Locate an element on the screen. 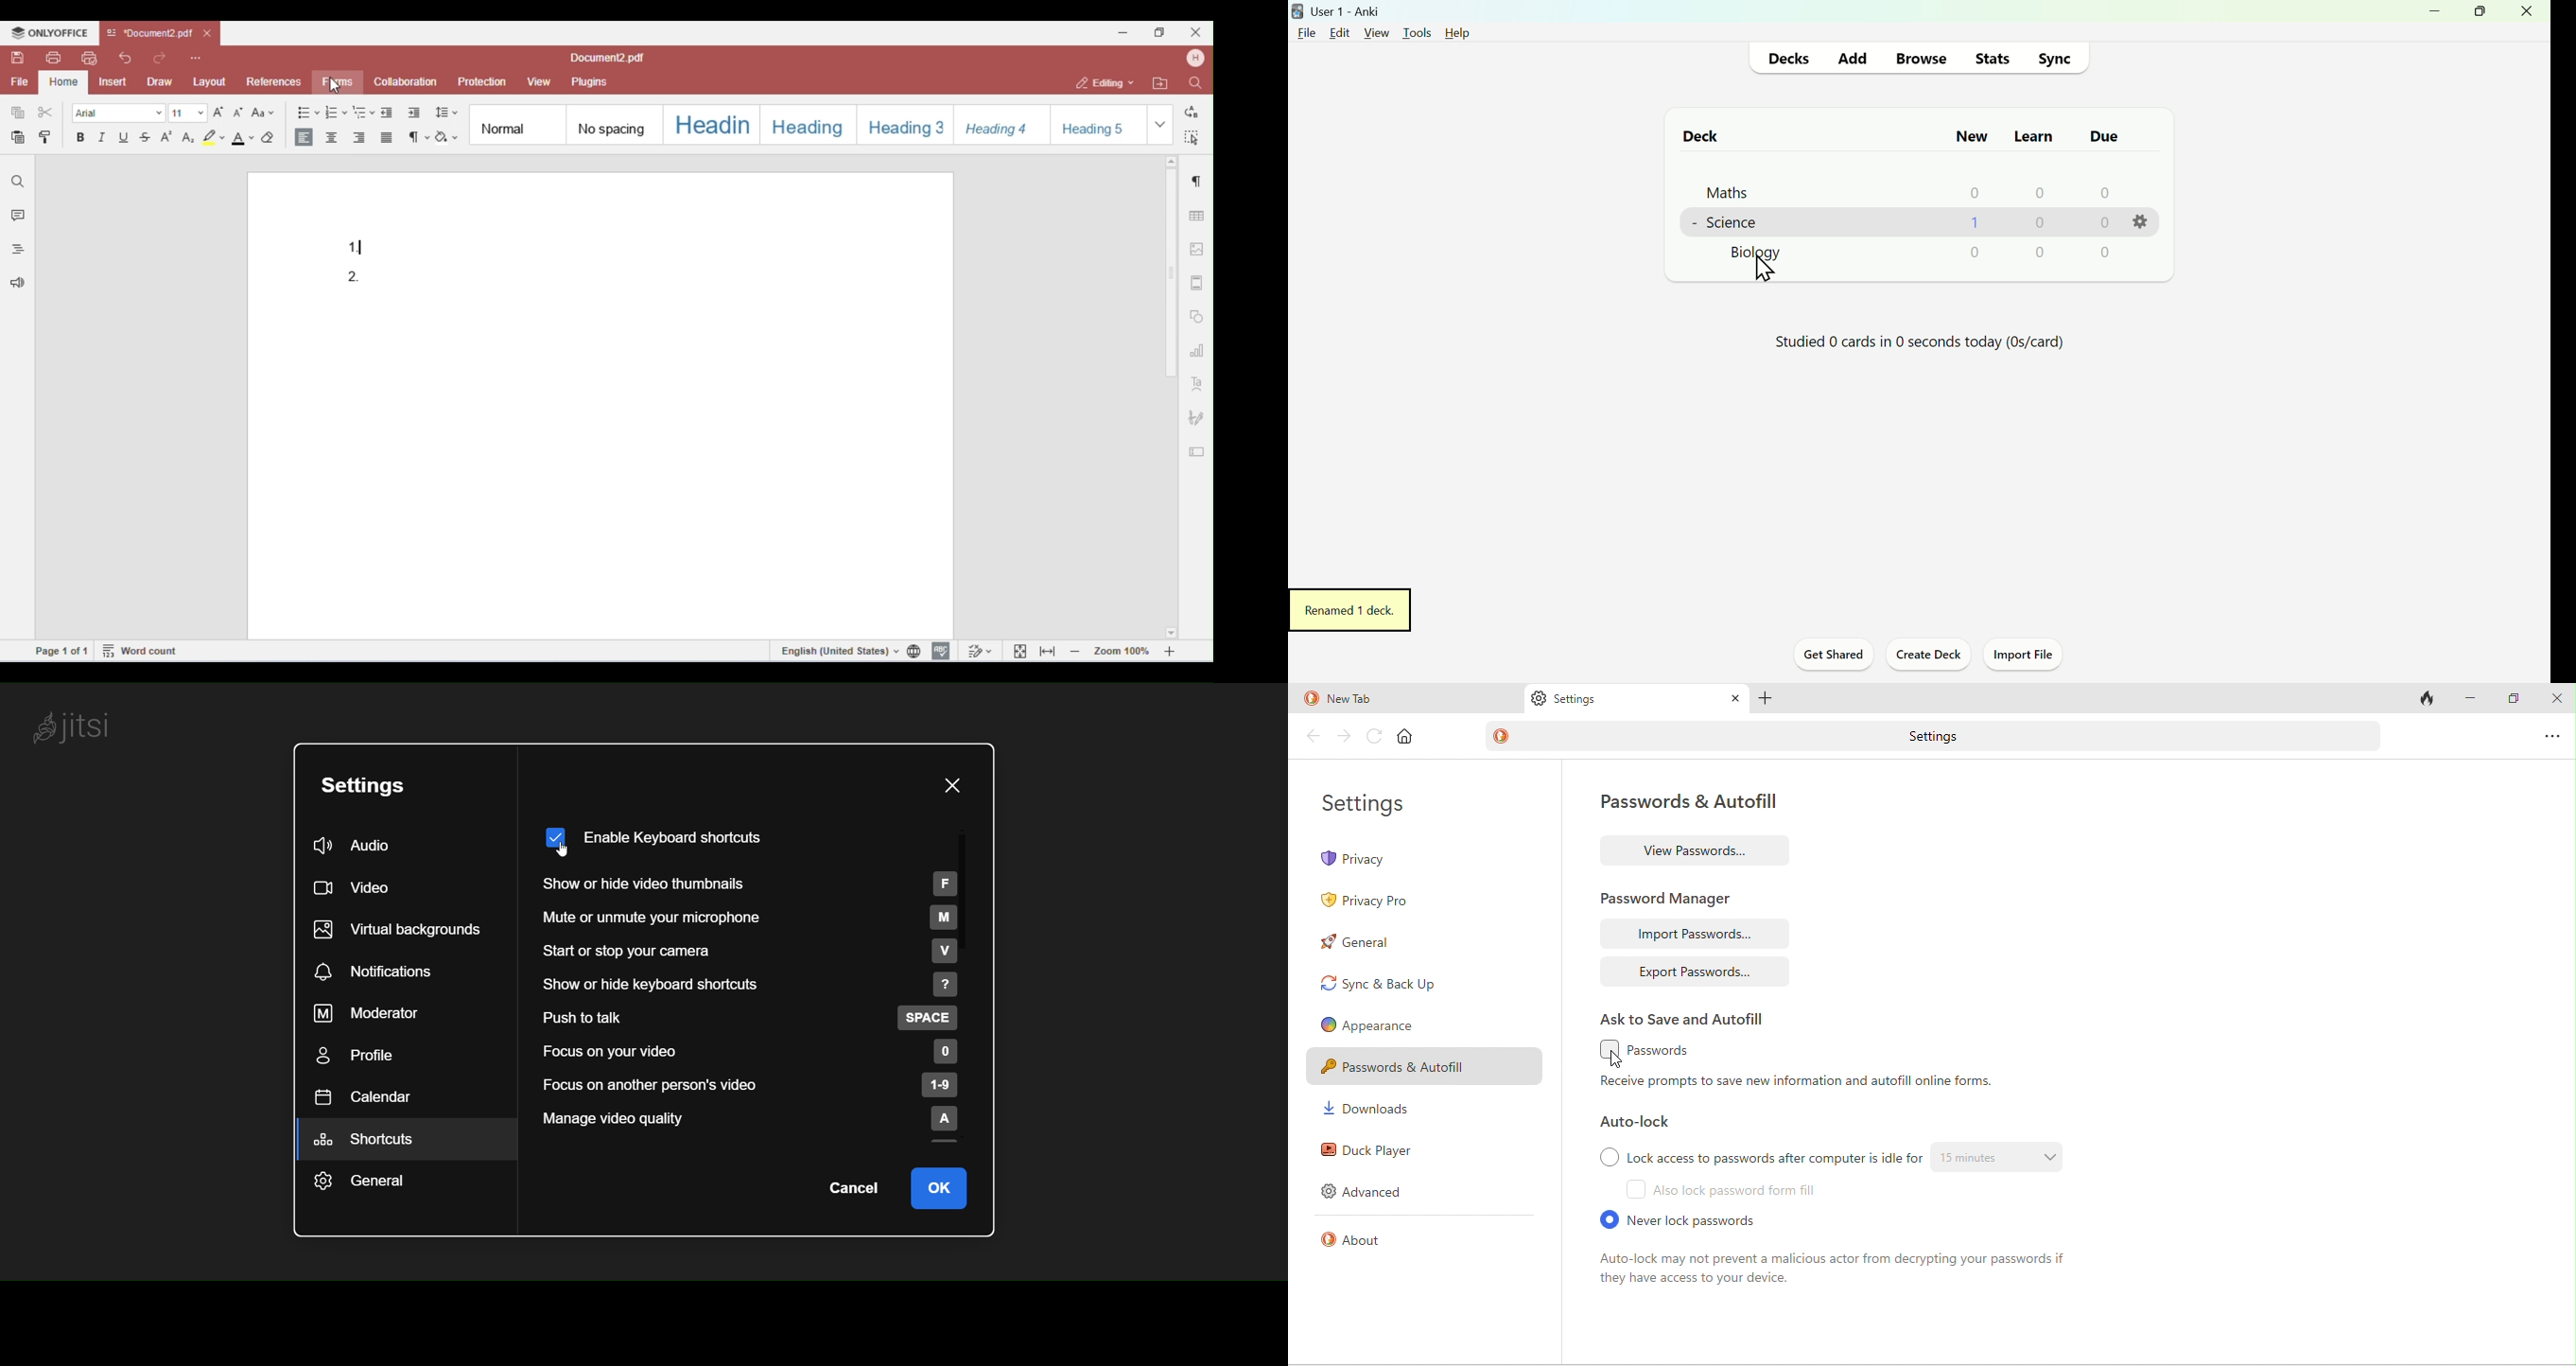 This screenshot has width=2576, height=1372. ask to save and autofill is located at coordinates (1684, 1018).